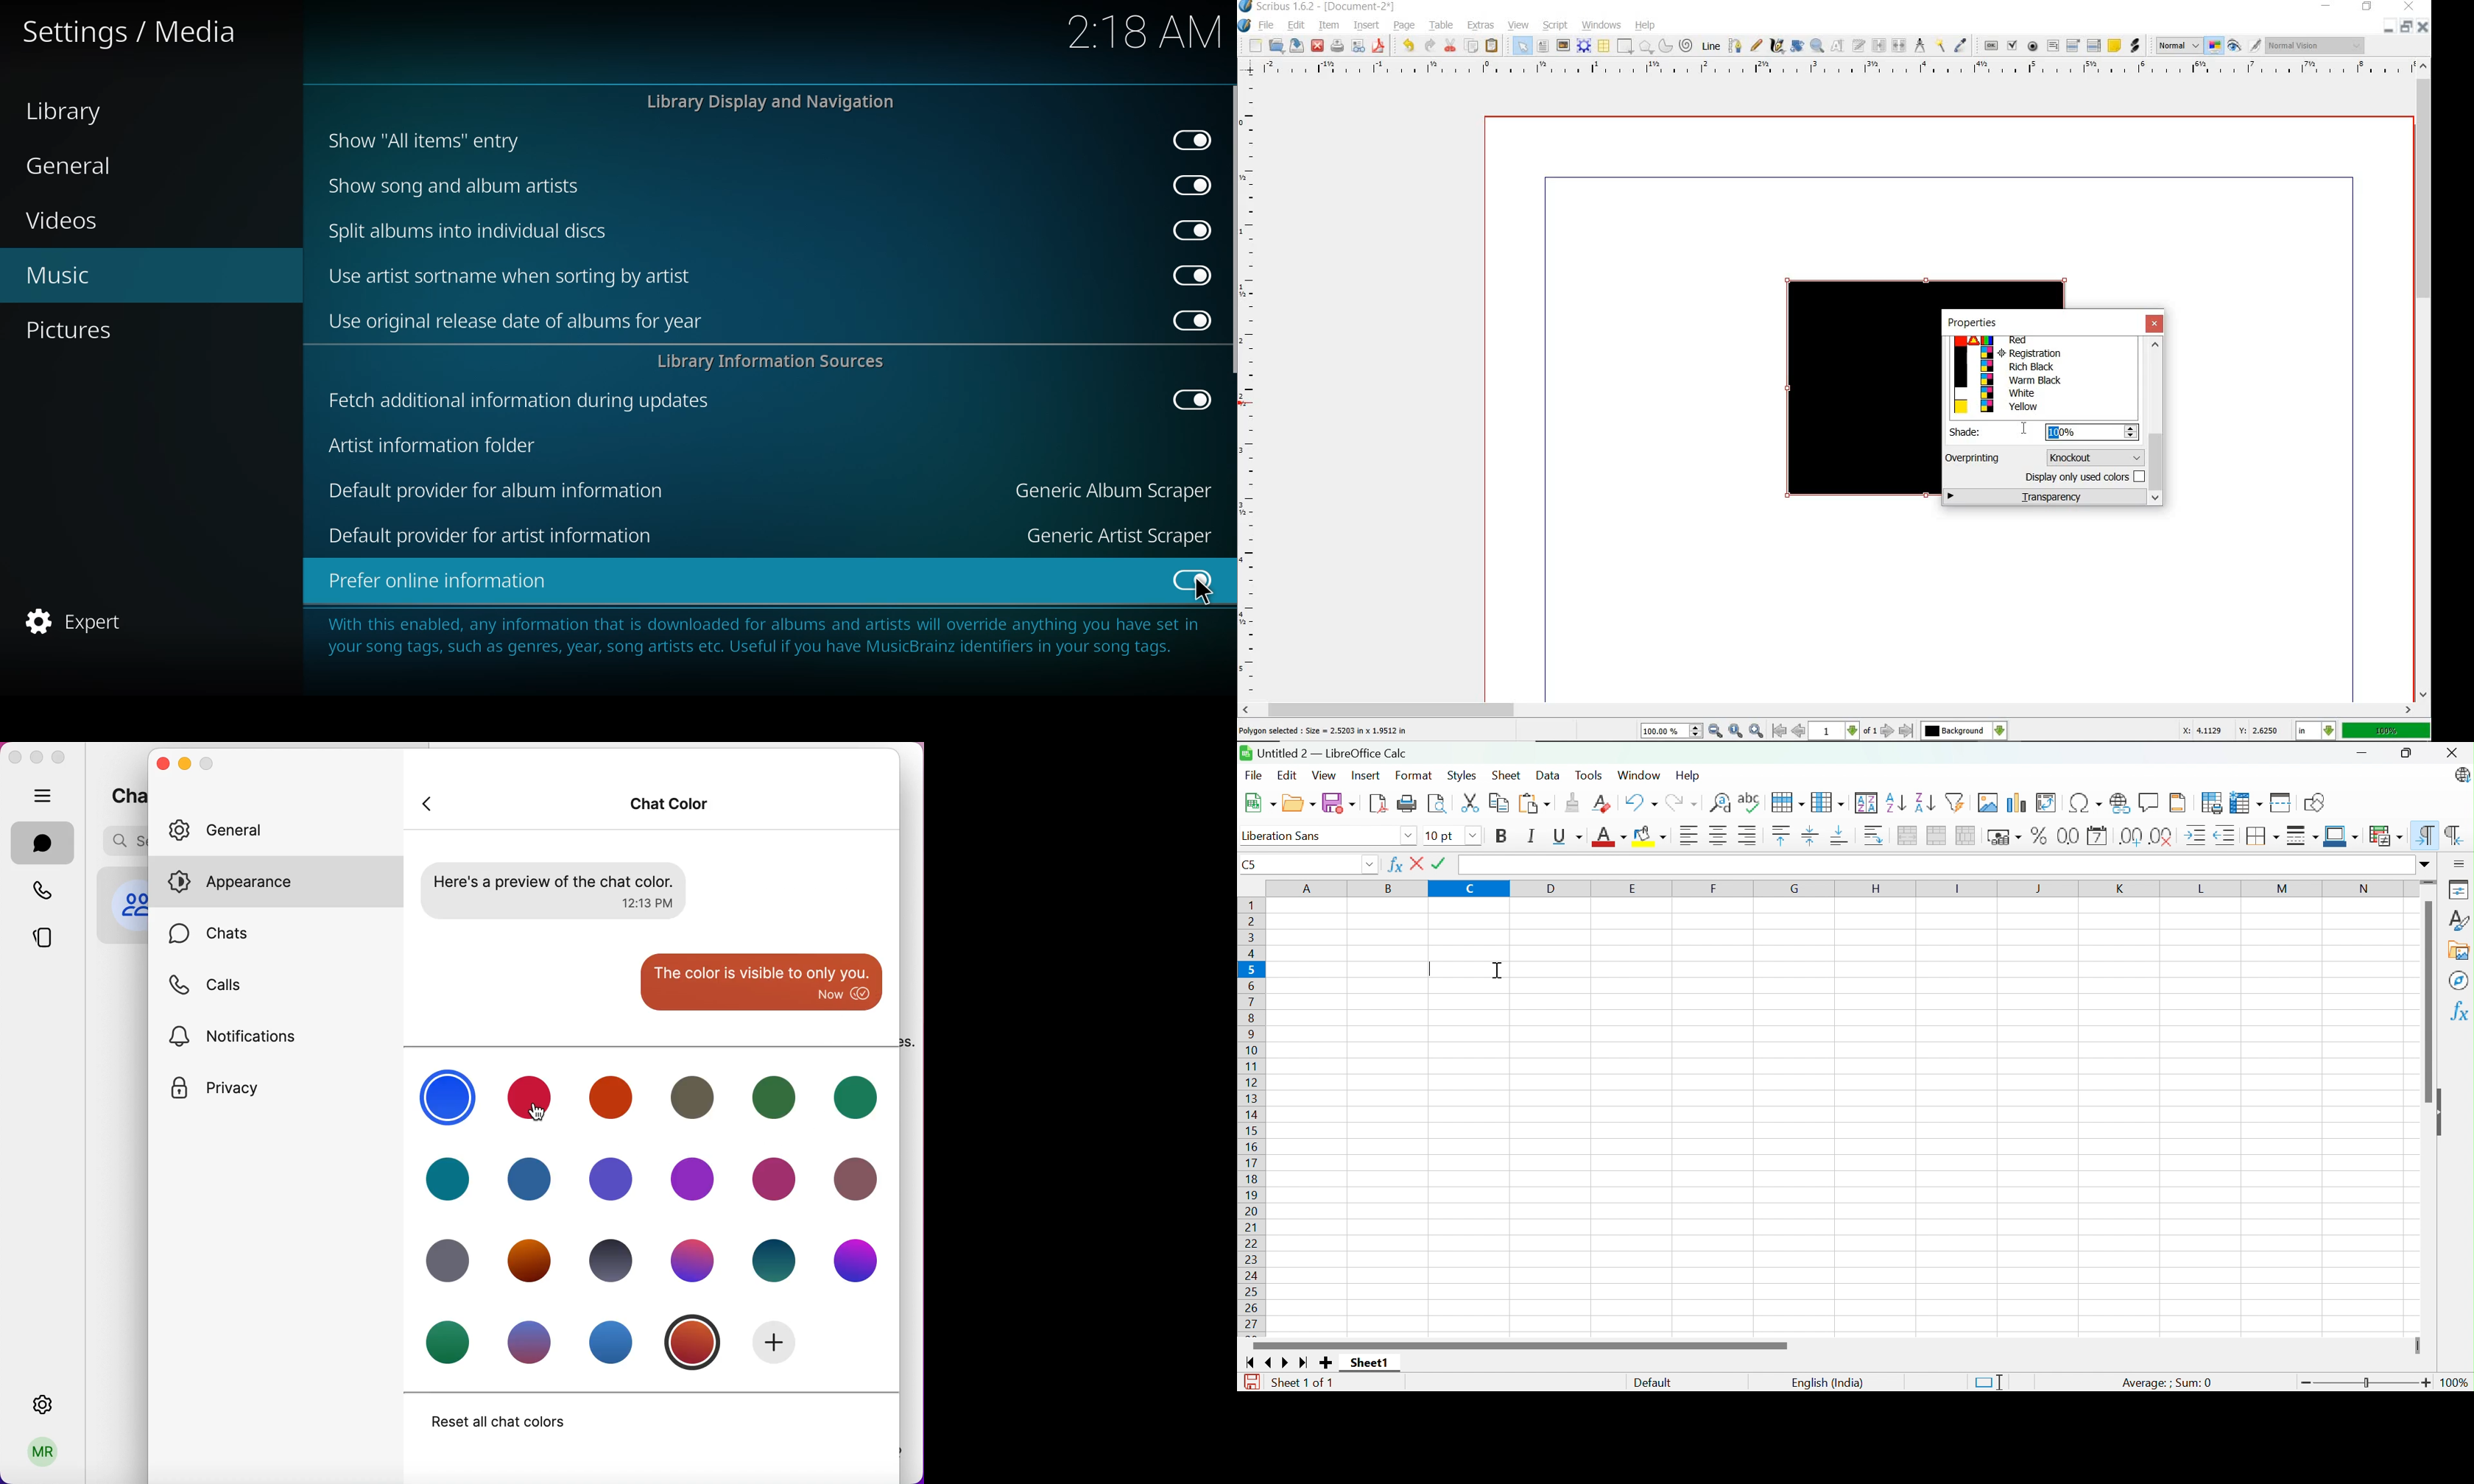 This screenshot has height=1484, width=2492. I want to click on prefer online information, so click(447, 580).